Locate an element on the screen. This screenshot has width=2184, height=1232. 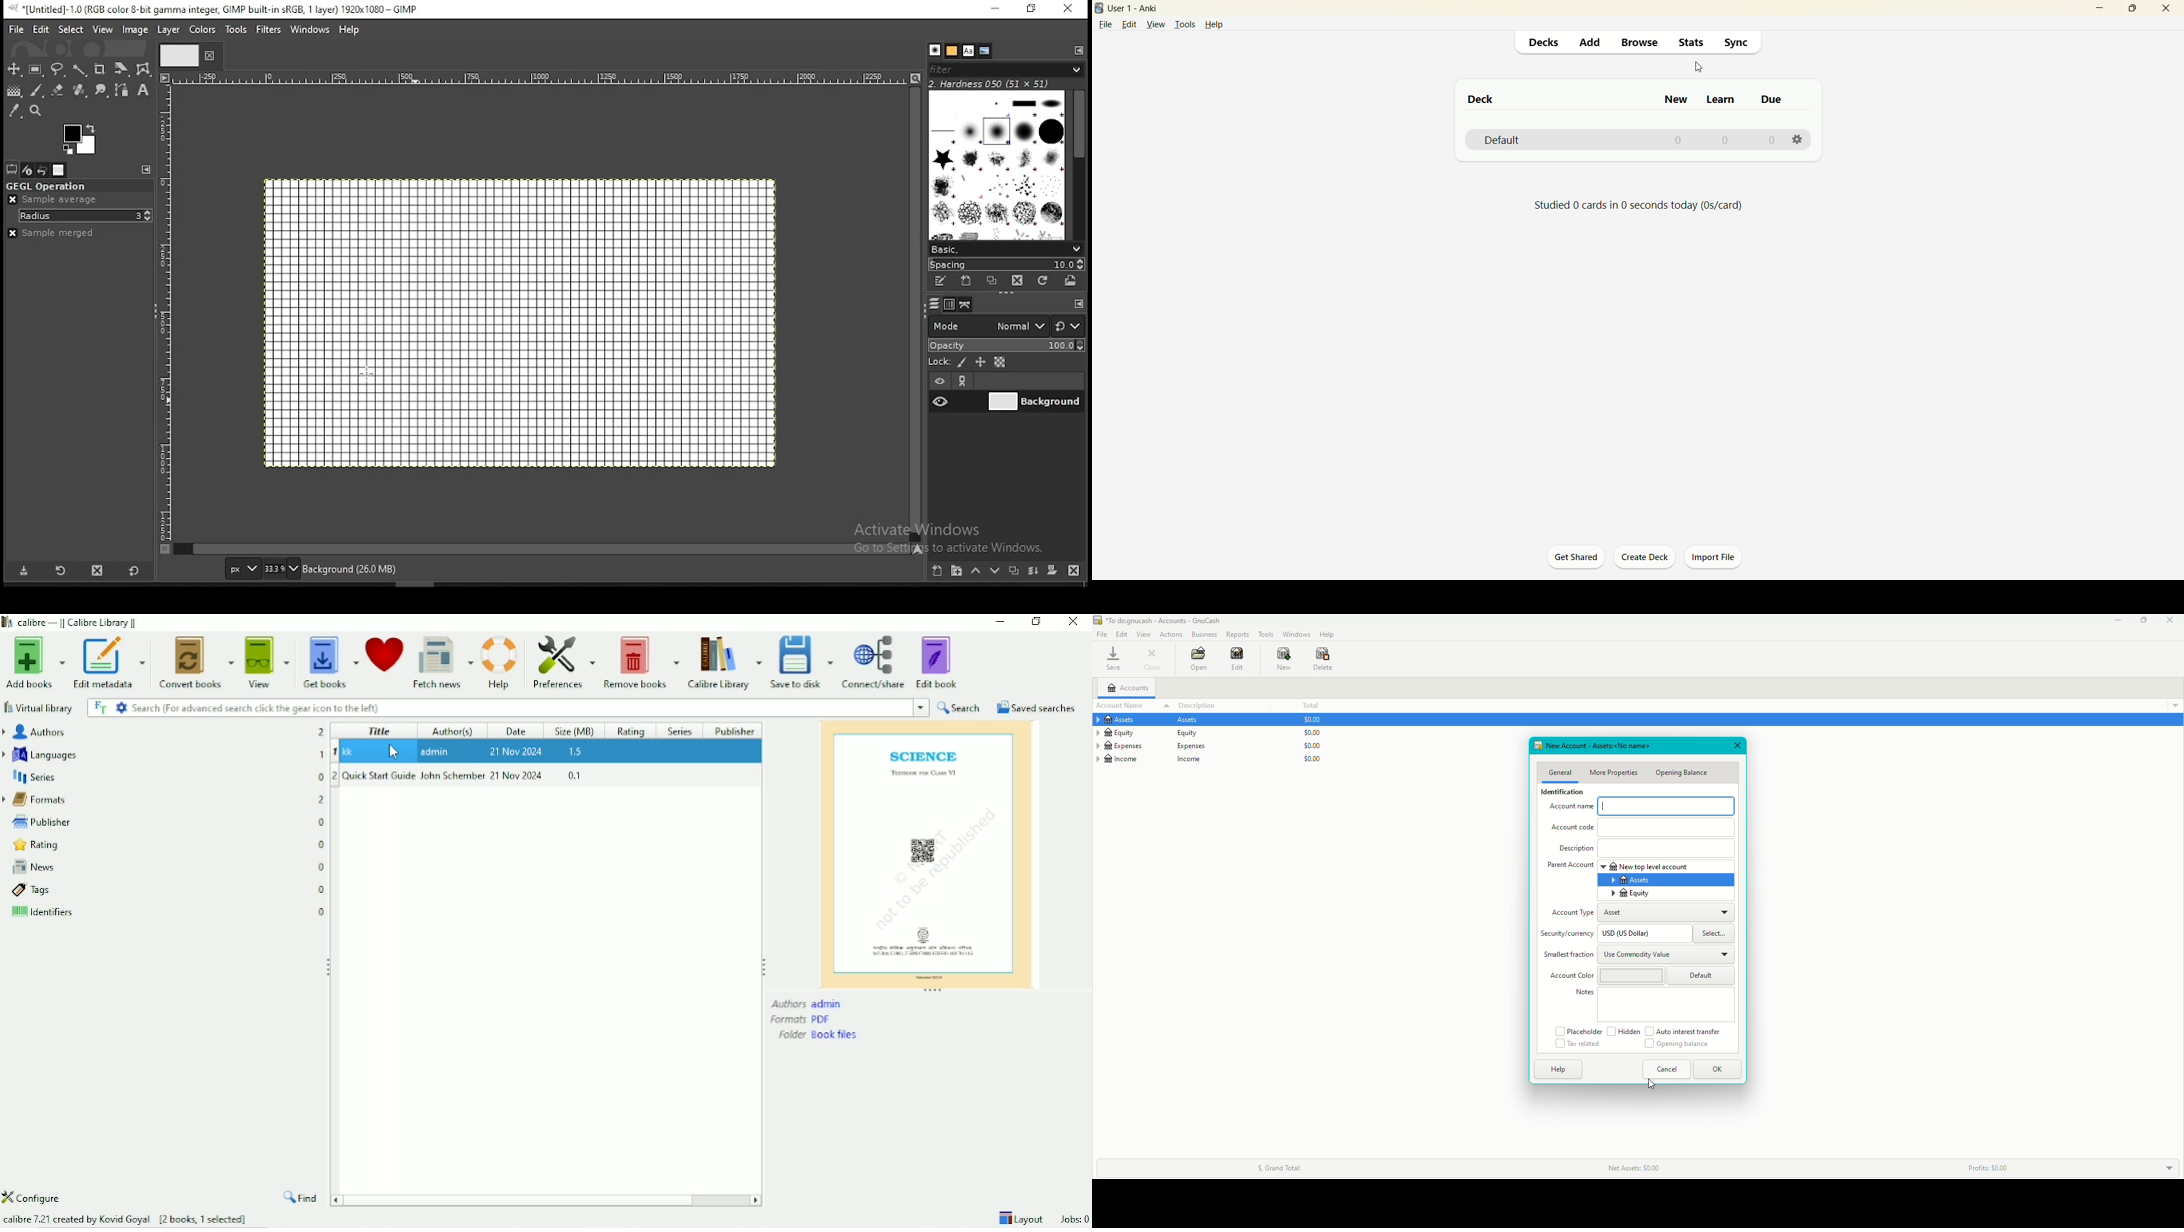
Cursor is located at coordinates (397, 752).